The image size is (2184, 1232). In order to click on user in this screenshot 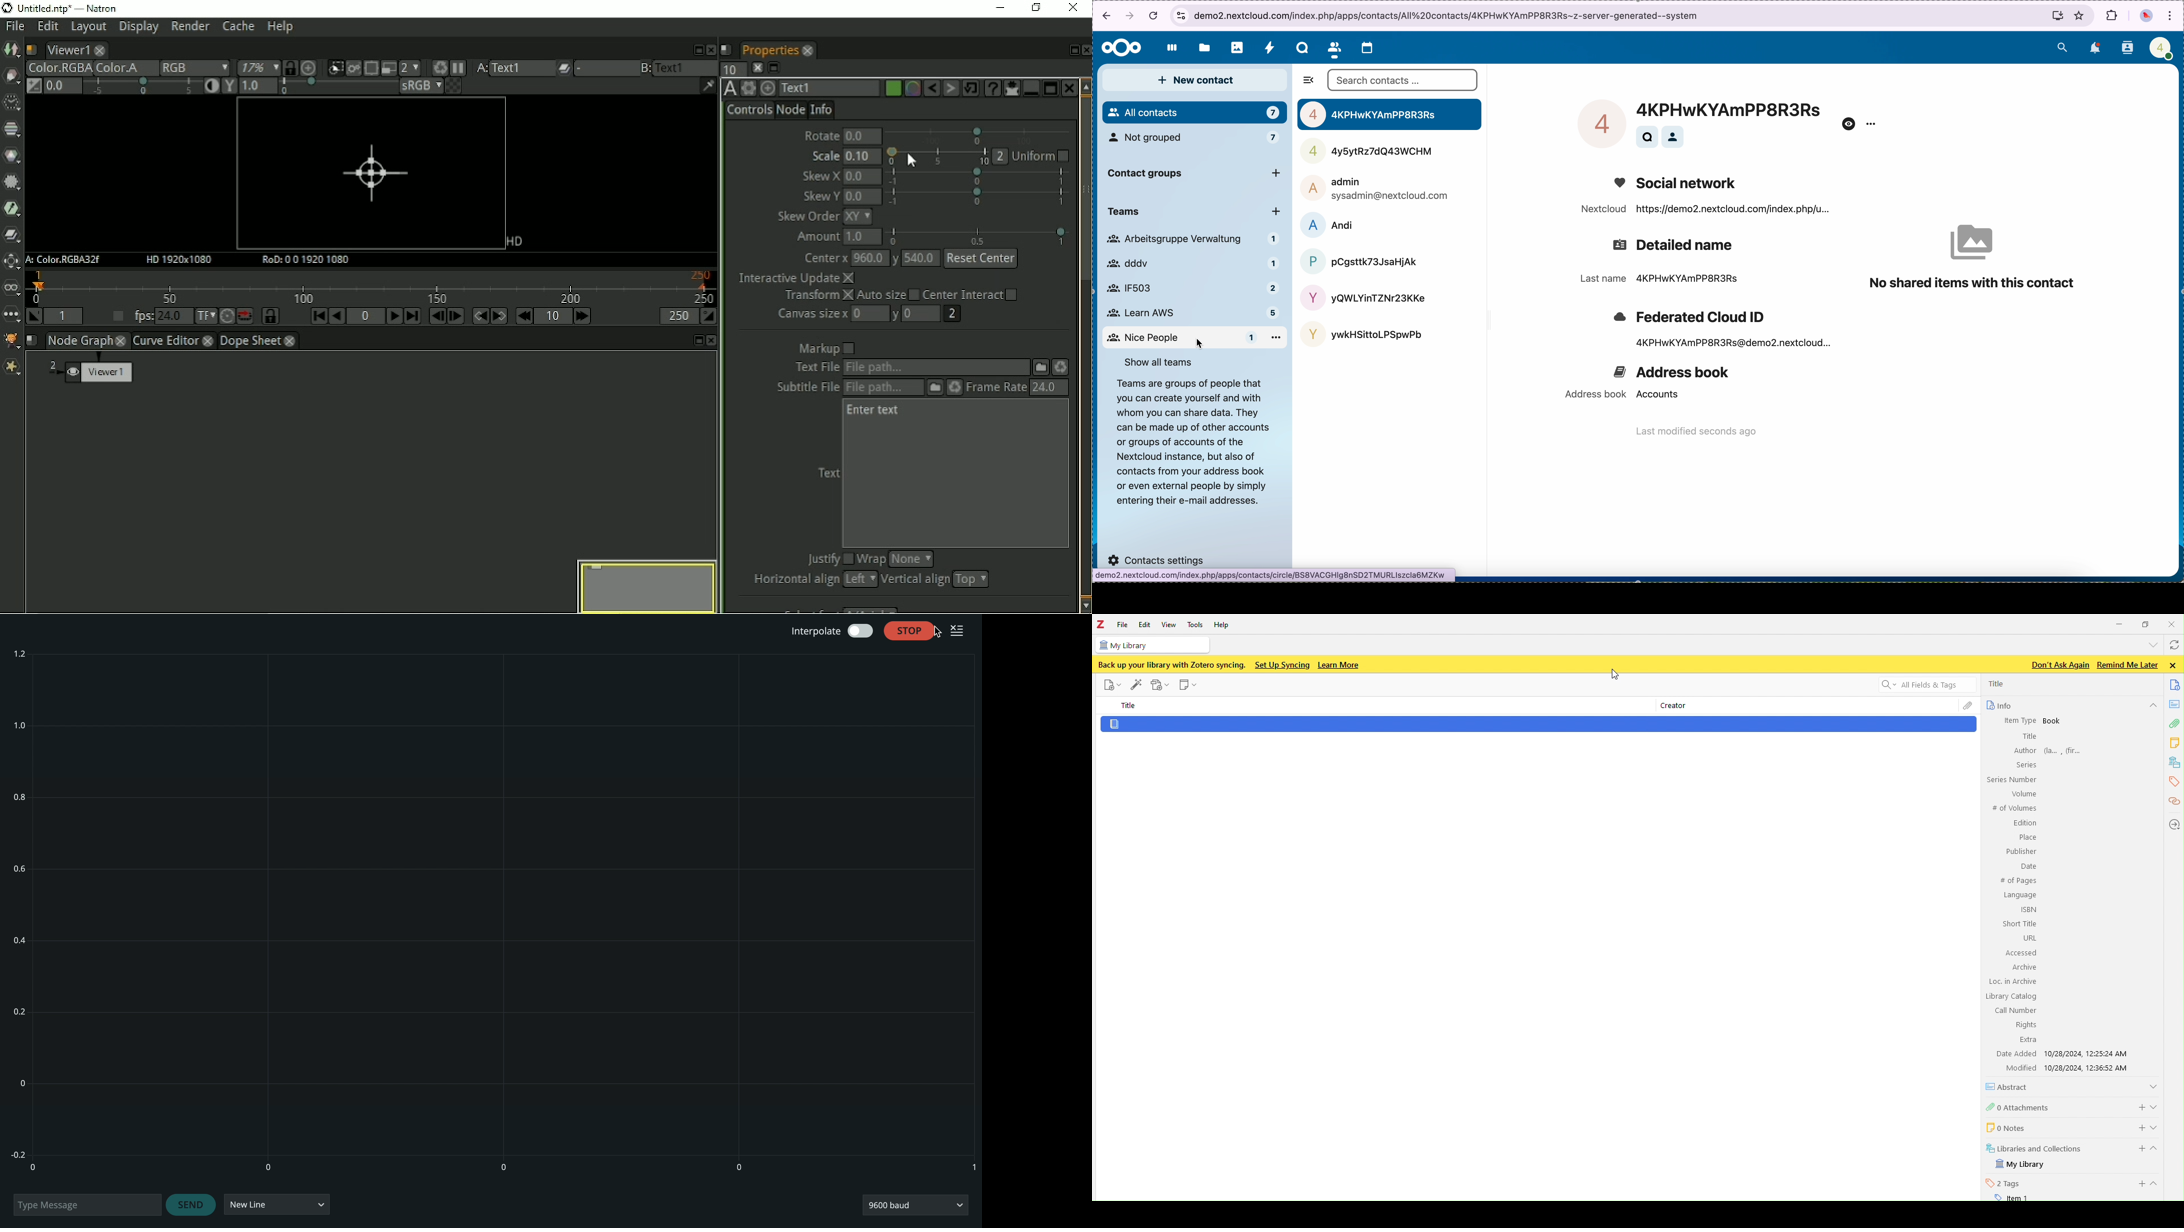, I will do `click(1358, 261)`.